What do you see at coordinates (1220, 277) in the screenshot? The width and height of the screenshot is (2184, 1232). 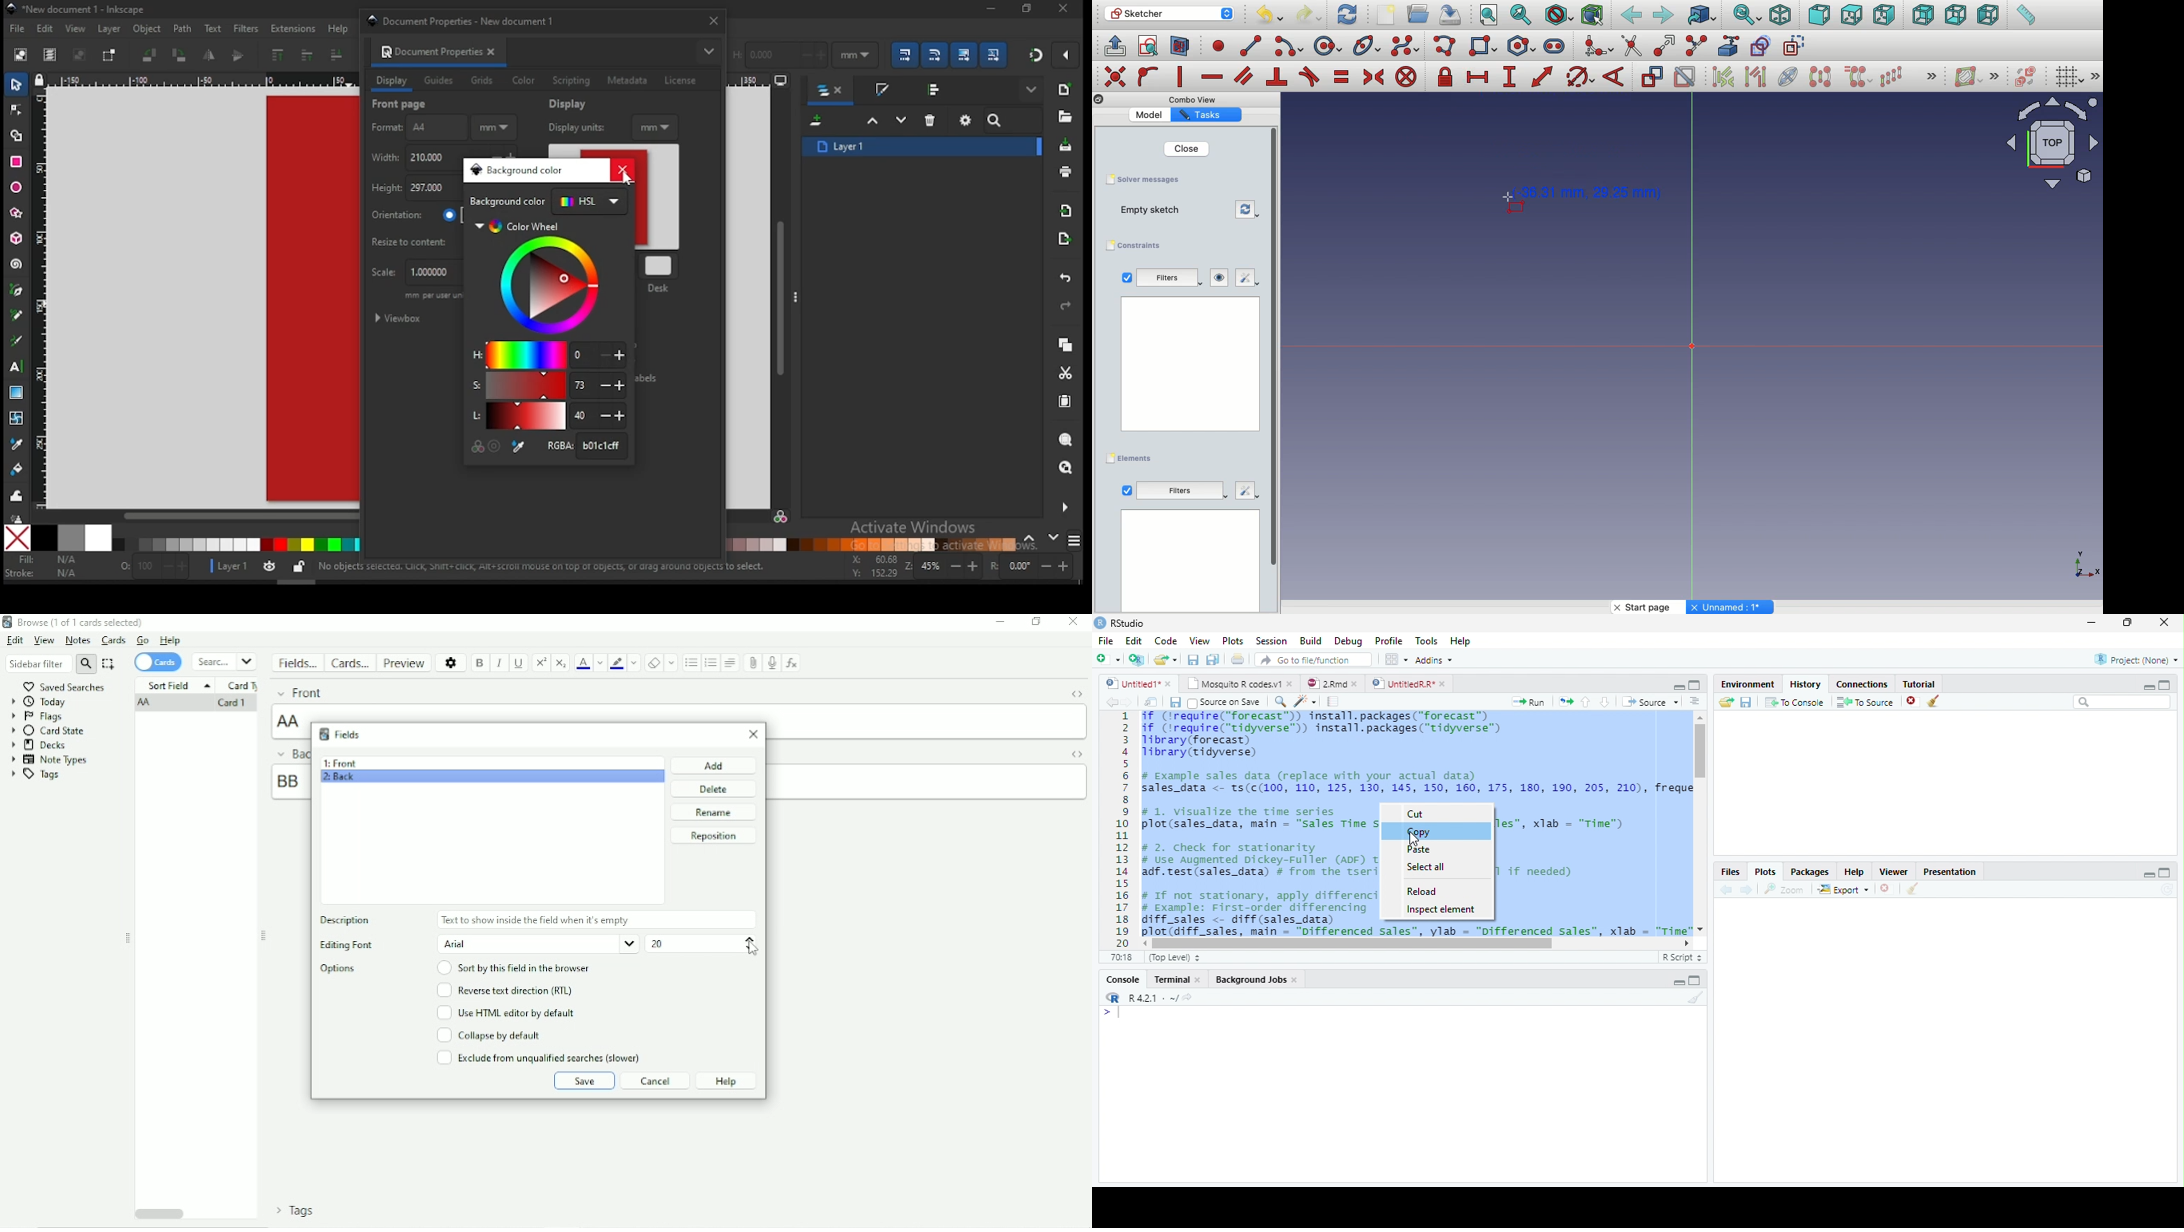 I see `visibility ` at bounding box center [1220, 277].